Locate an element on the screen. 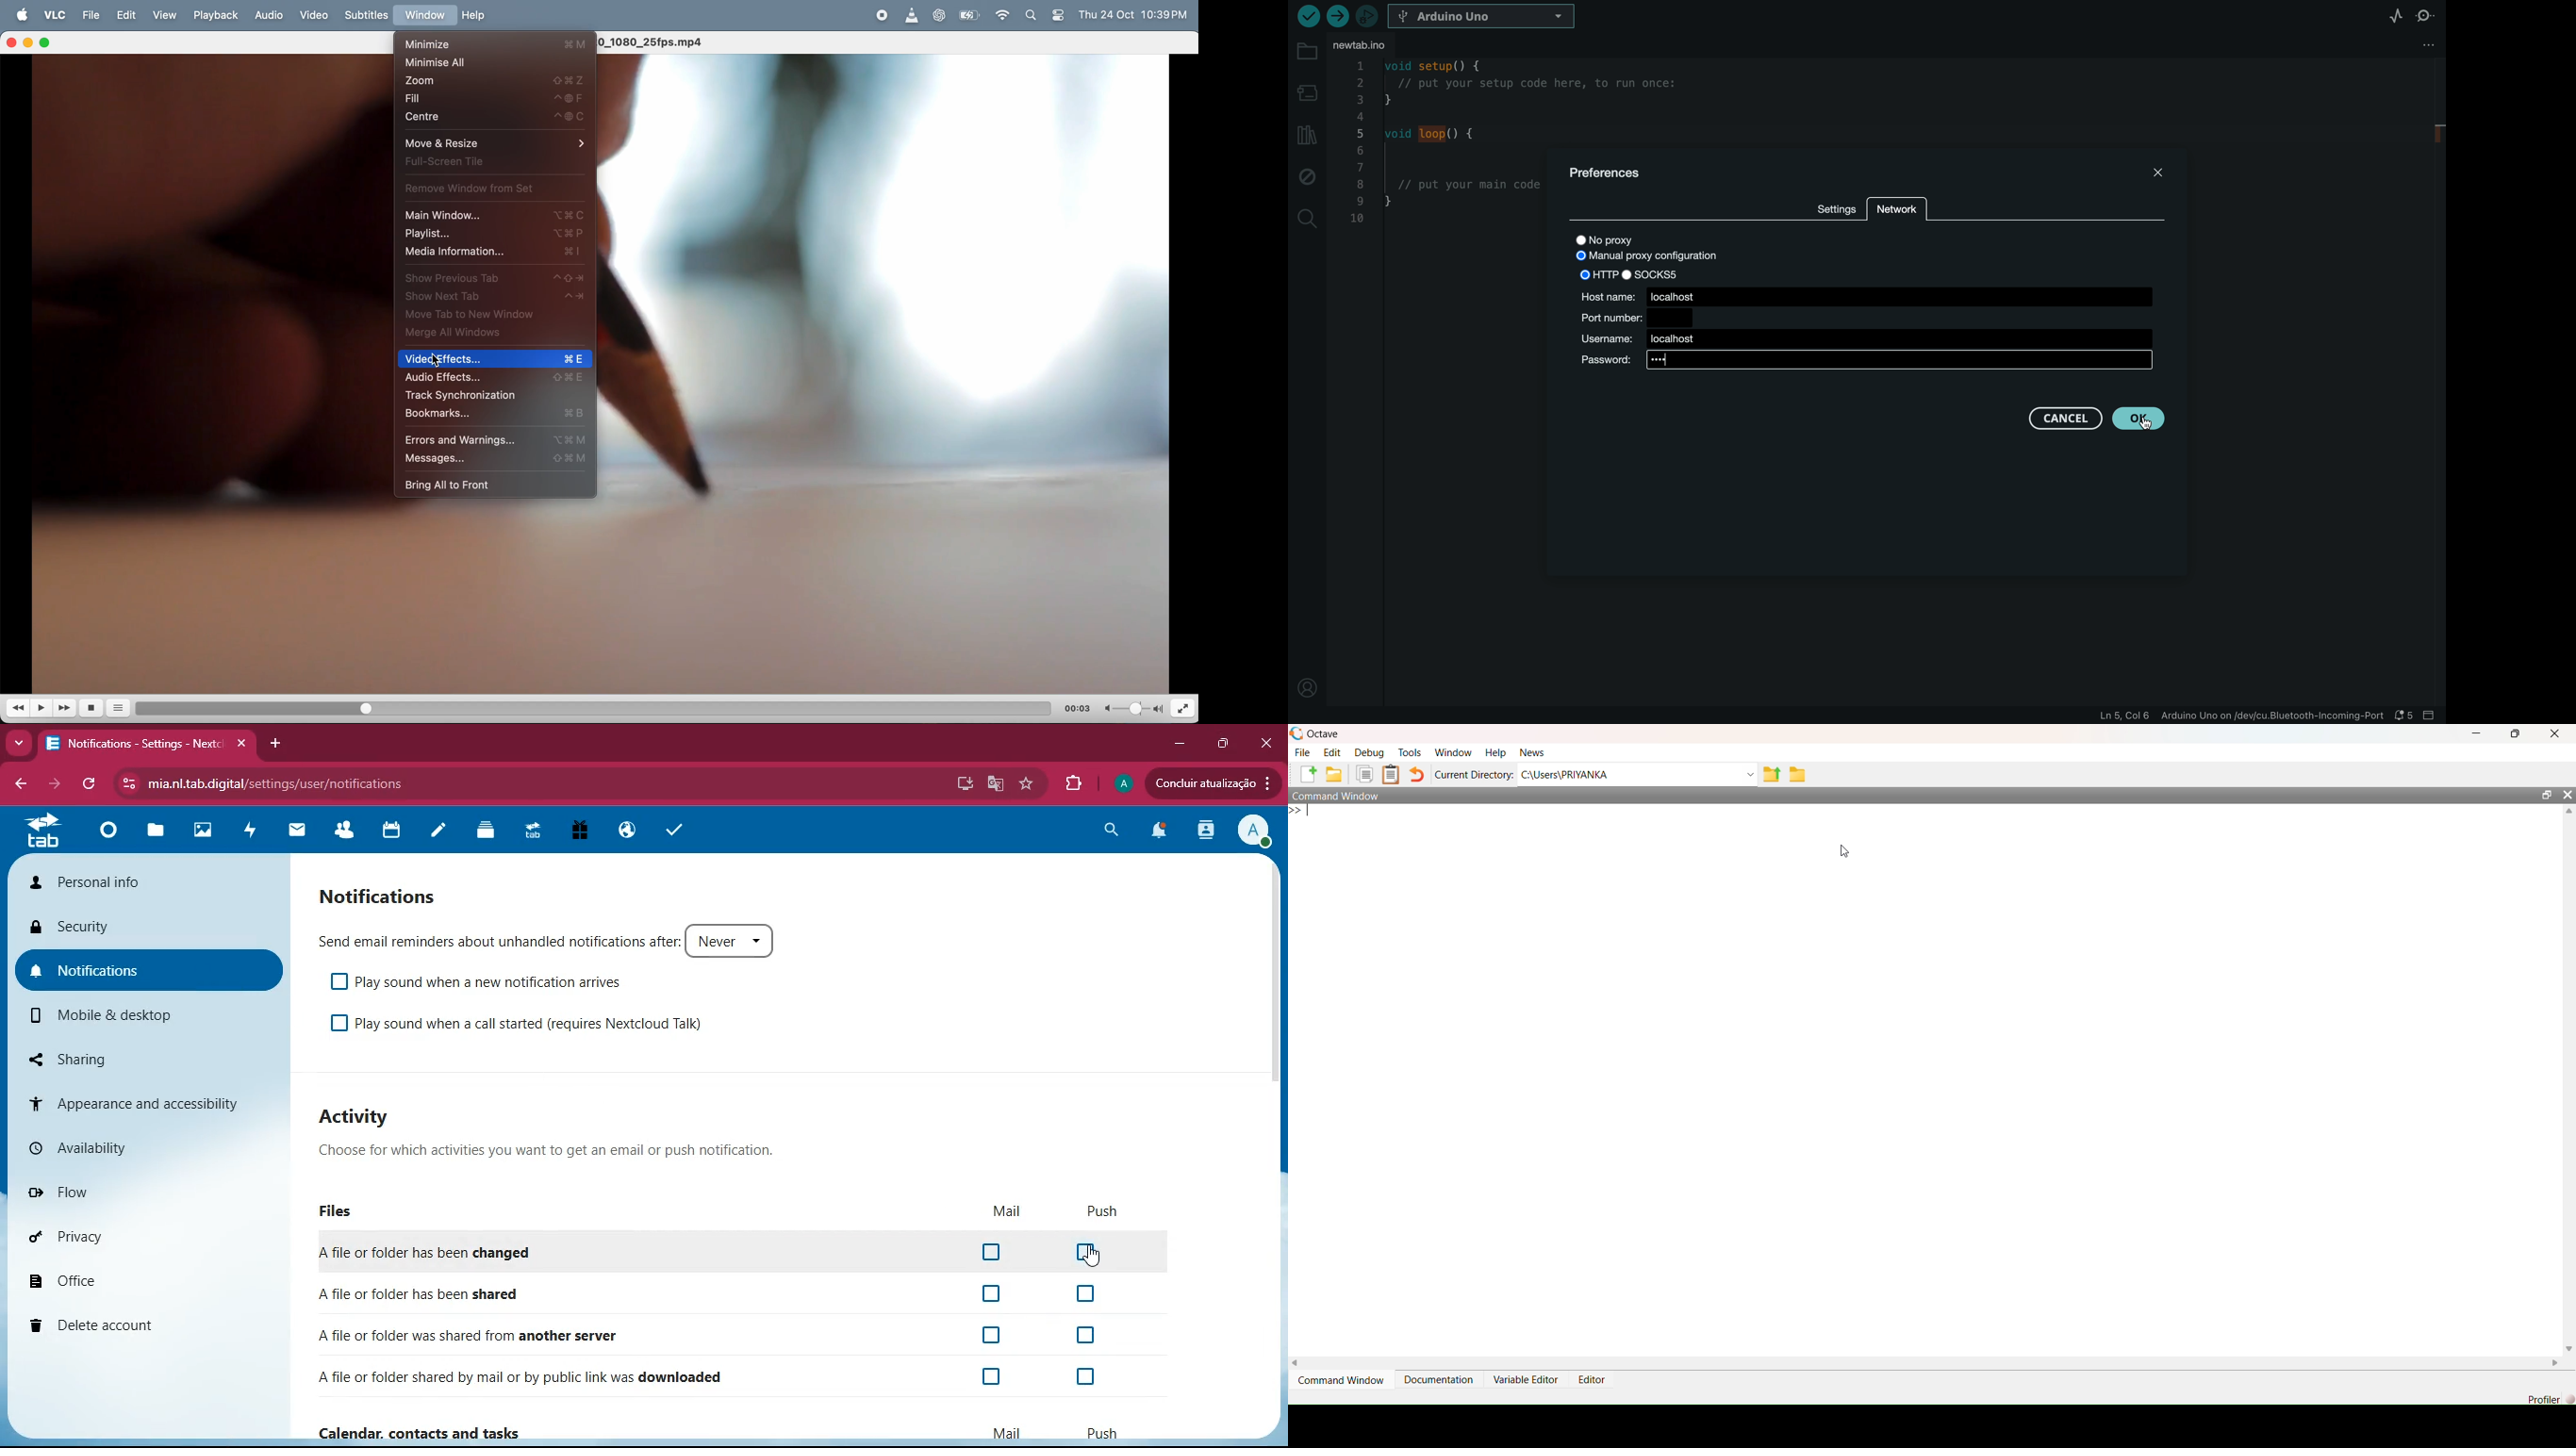 The height and width of the screenshot is (1456, 2576). Audio is located at coordinates (270, 16).